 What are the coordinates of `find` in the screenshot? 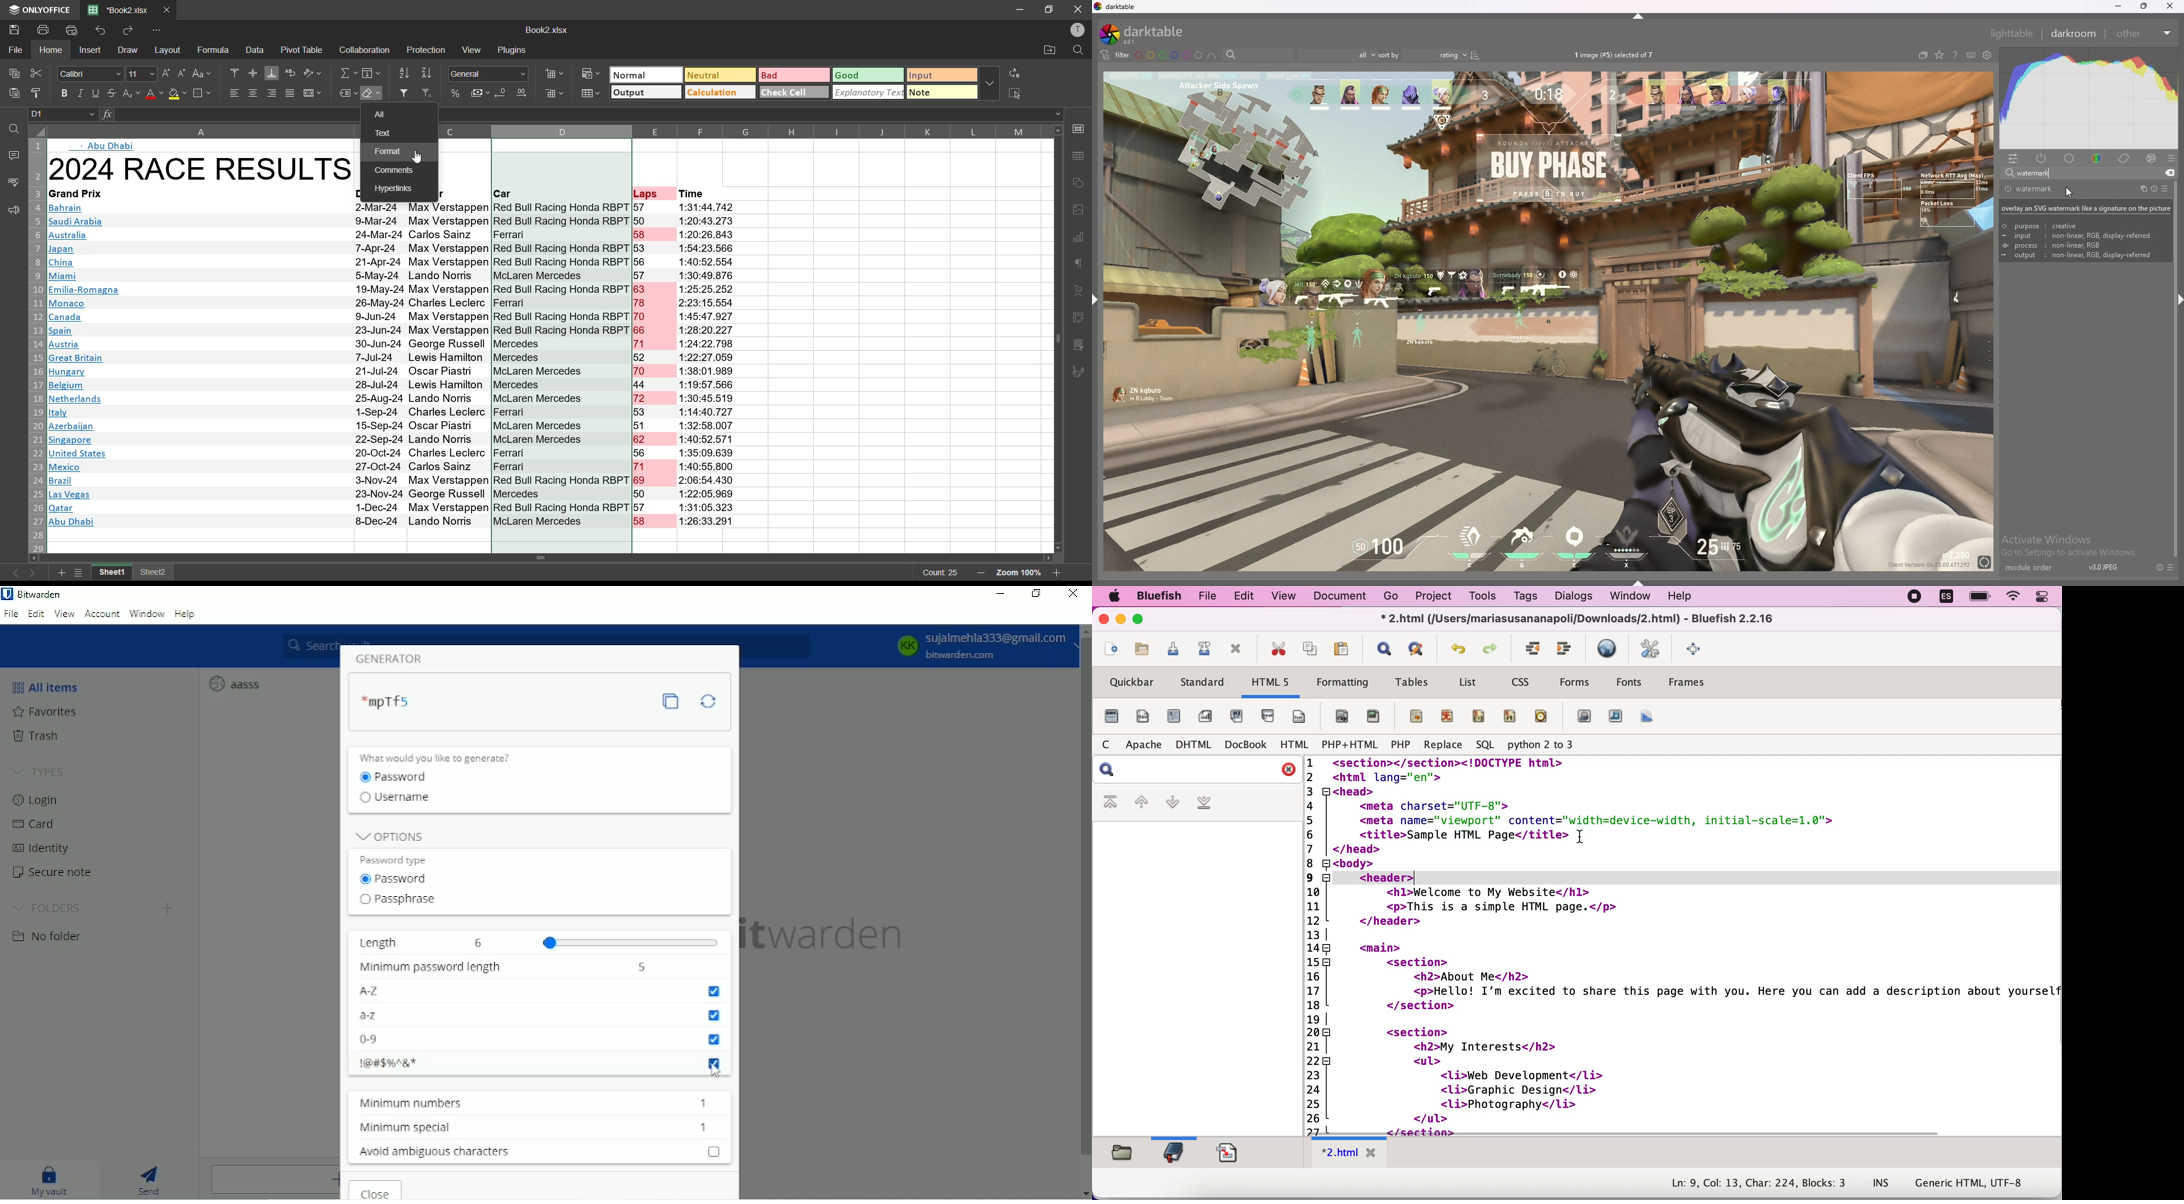 It's located at (14, 127).